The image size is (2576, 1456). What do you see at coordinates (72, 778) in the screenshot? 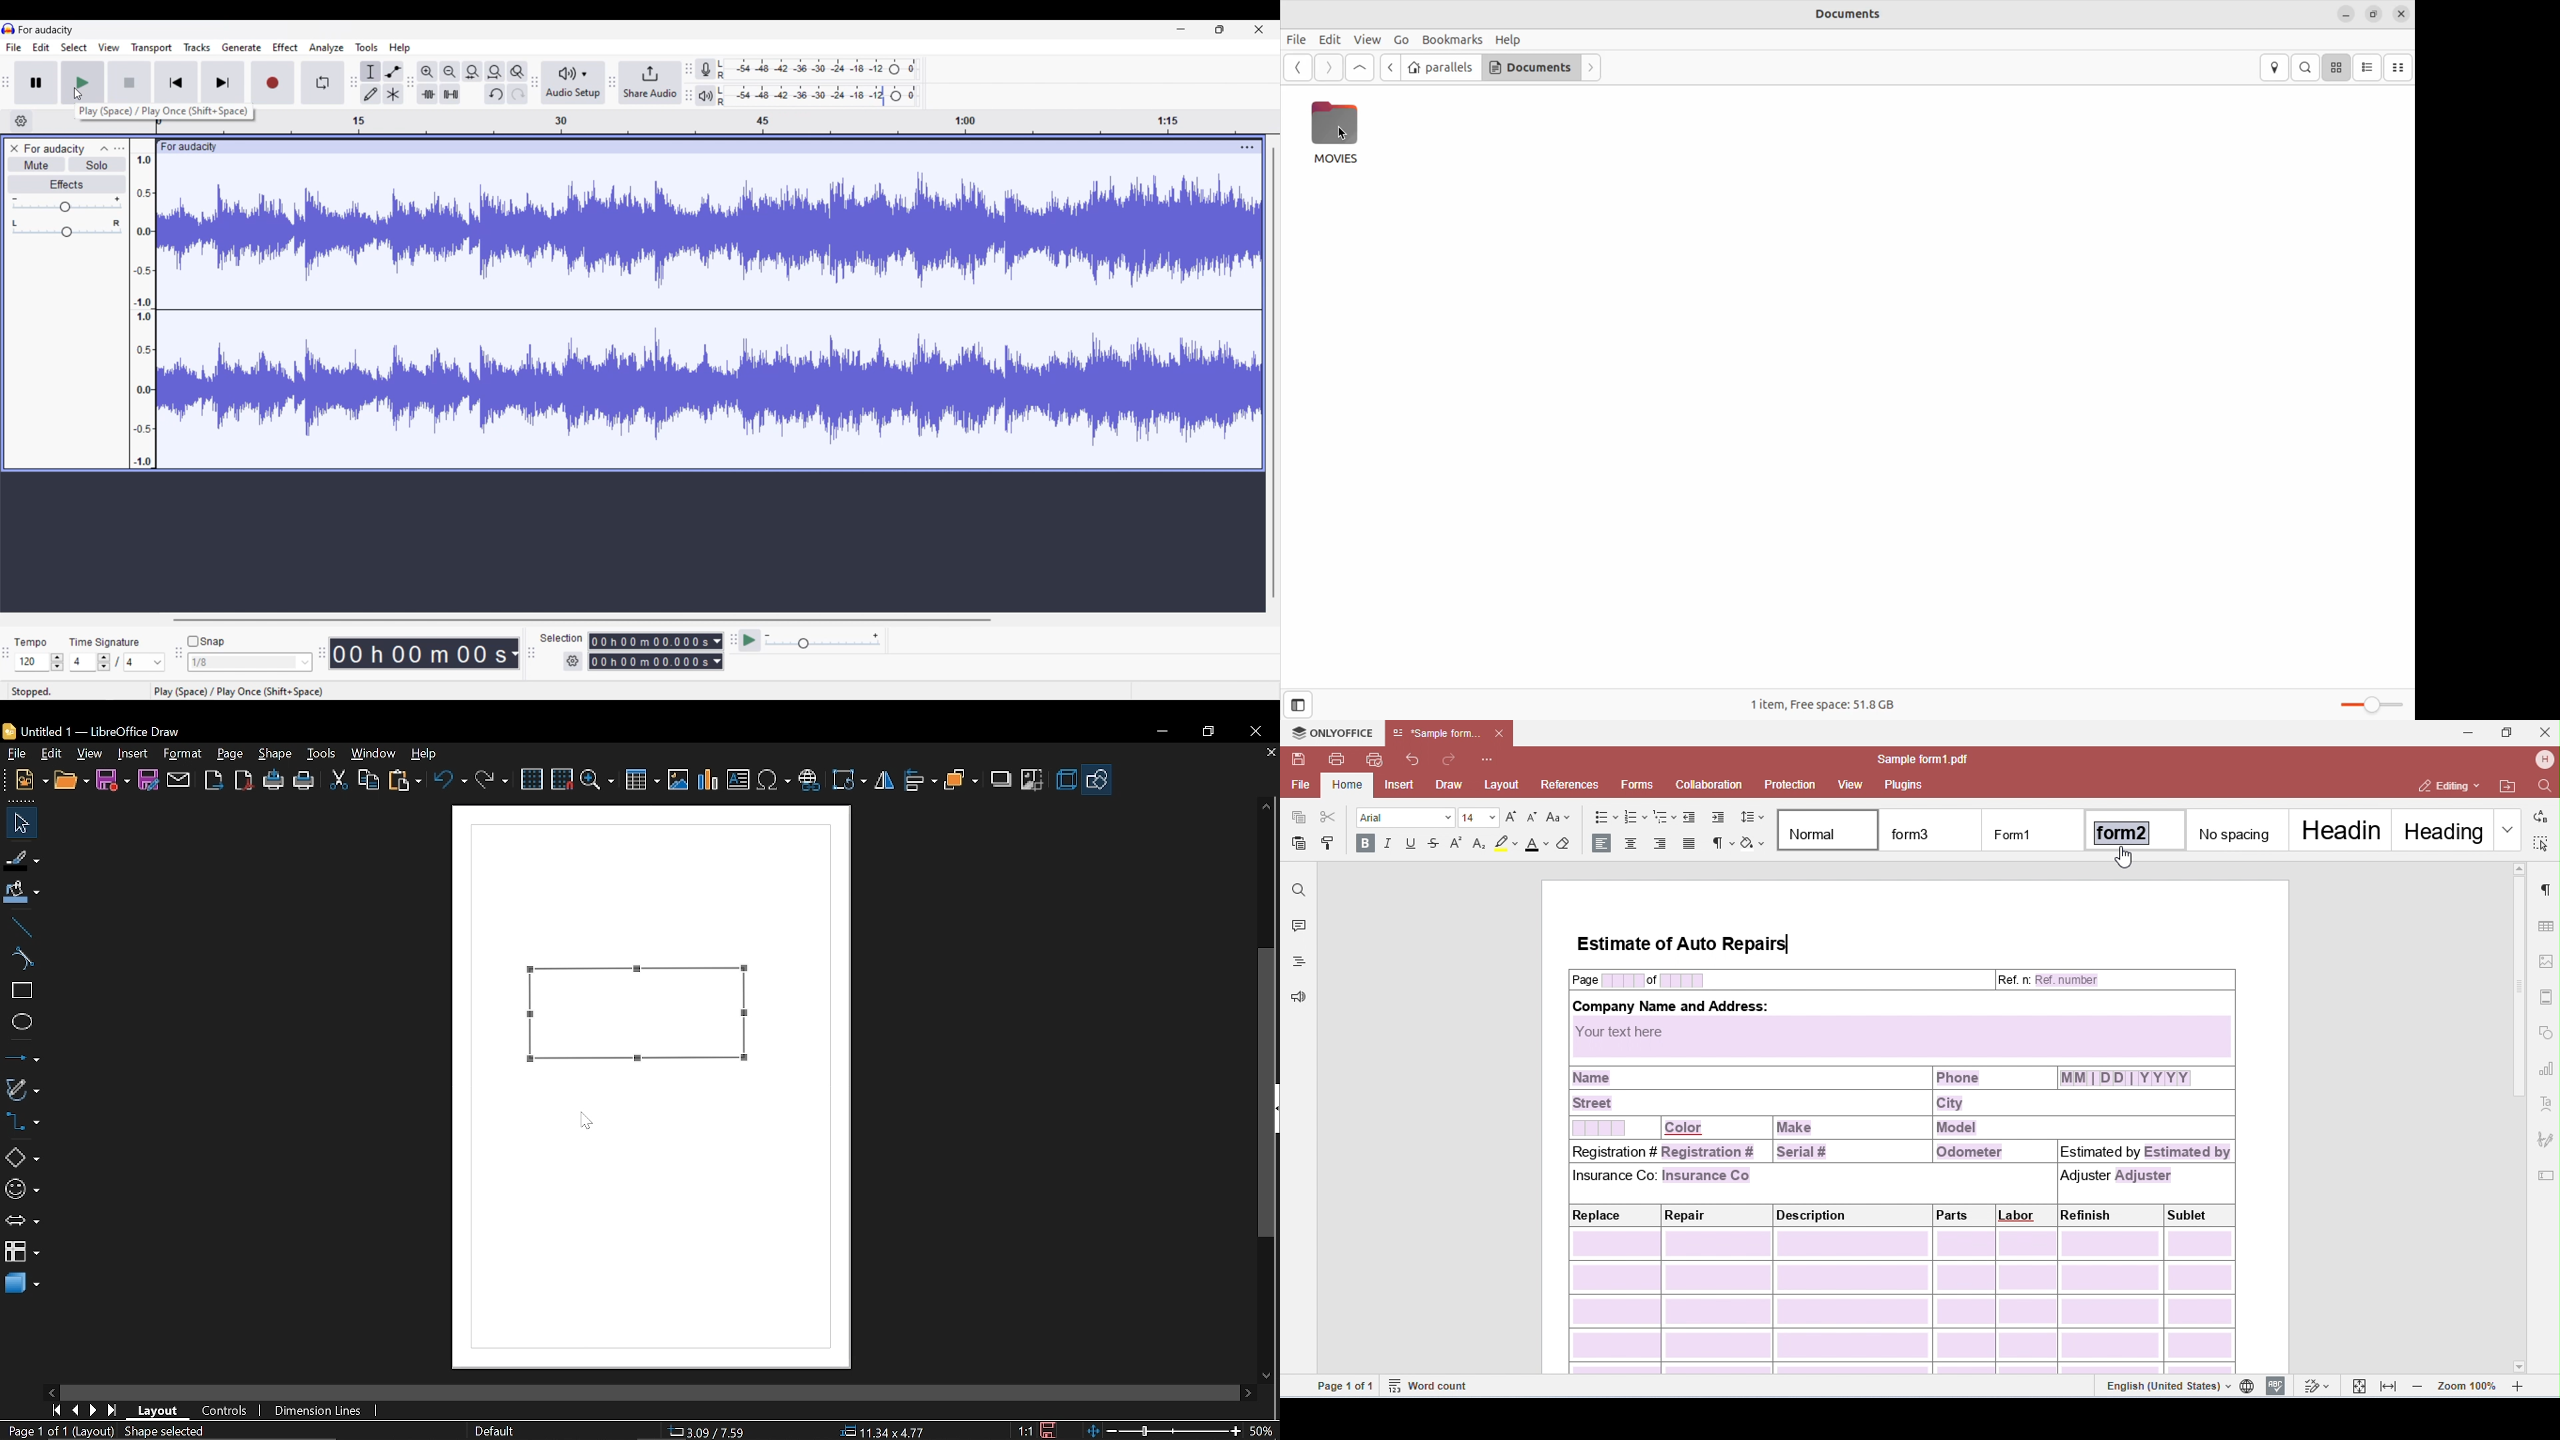
I see `open` at bounding box center [72, 778].